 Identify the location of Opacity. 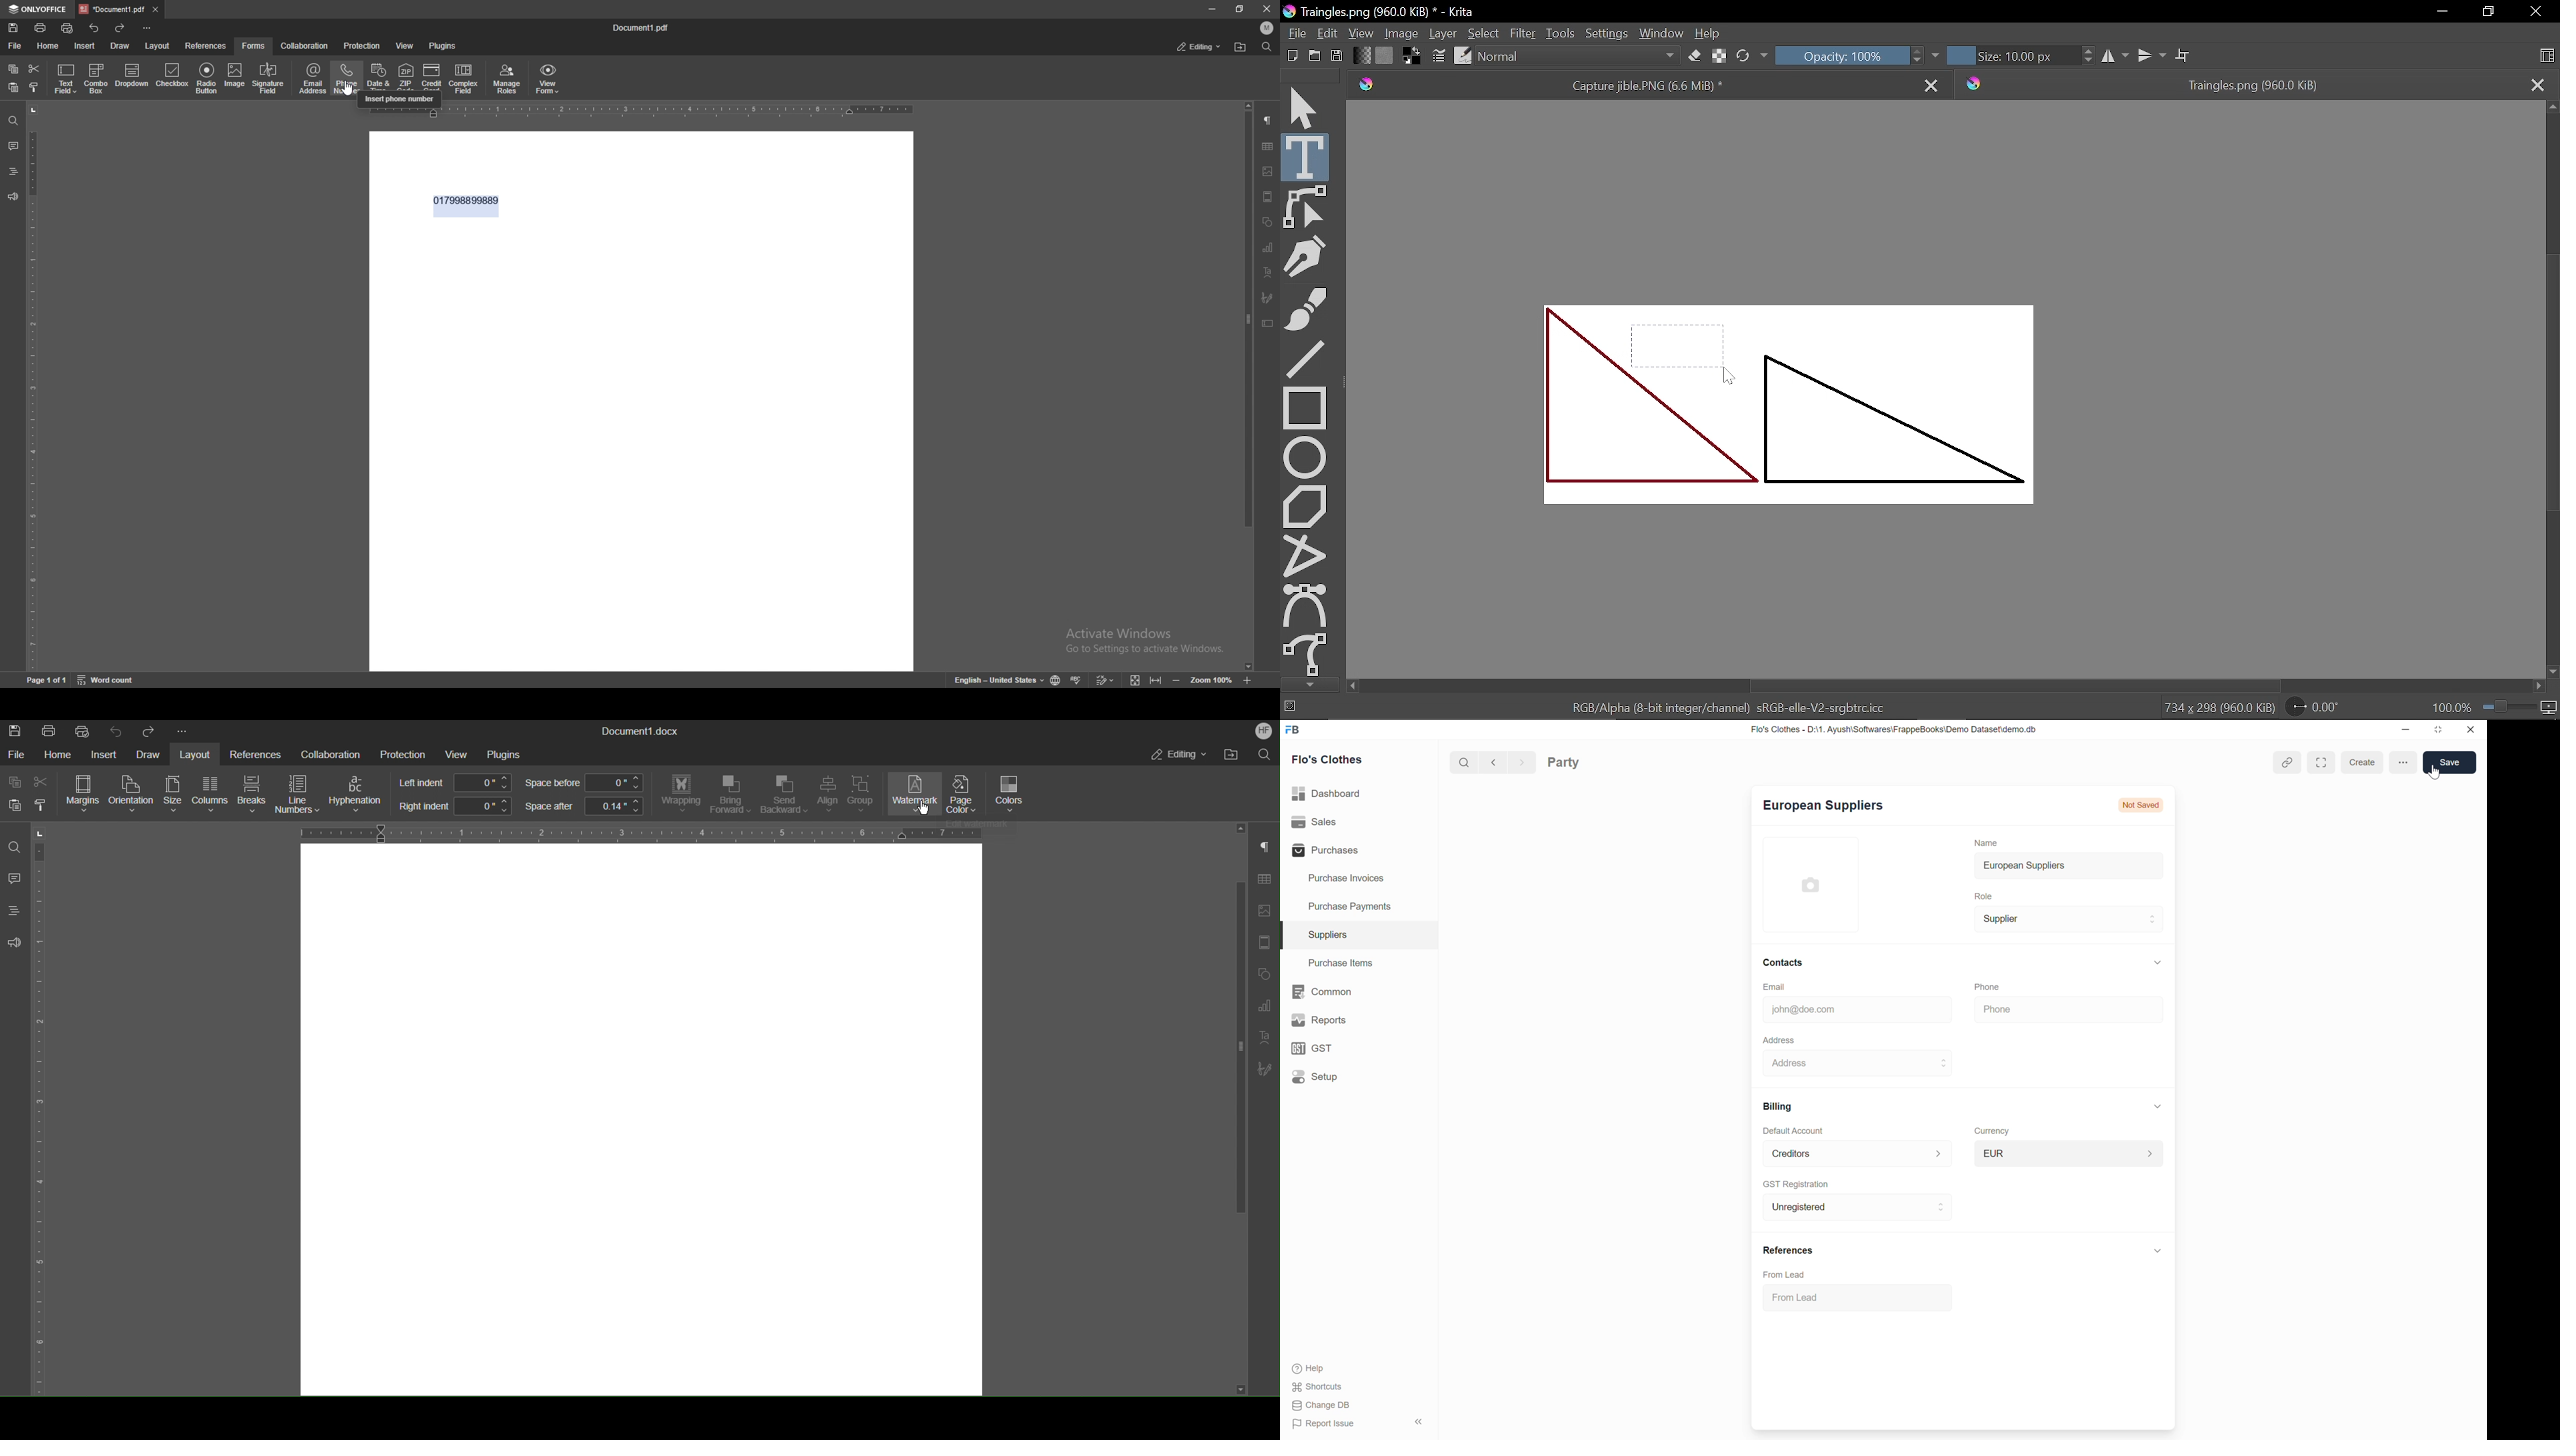
(1841, 55).